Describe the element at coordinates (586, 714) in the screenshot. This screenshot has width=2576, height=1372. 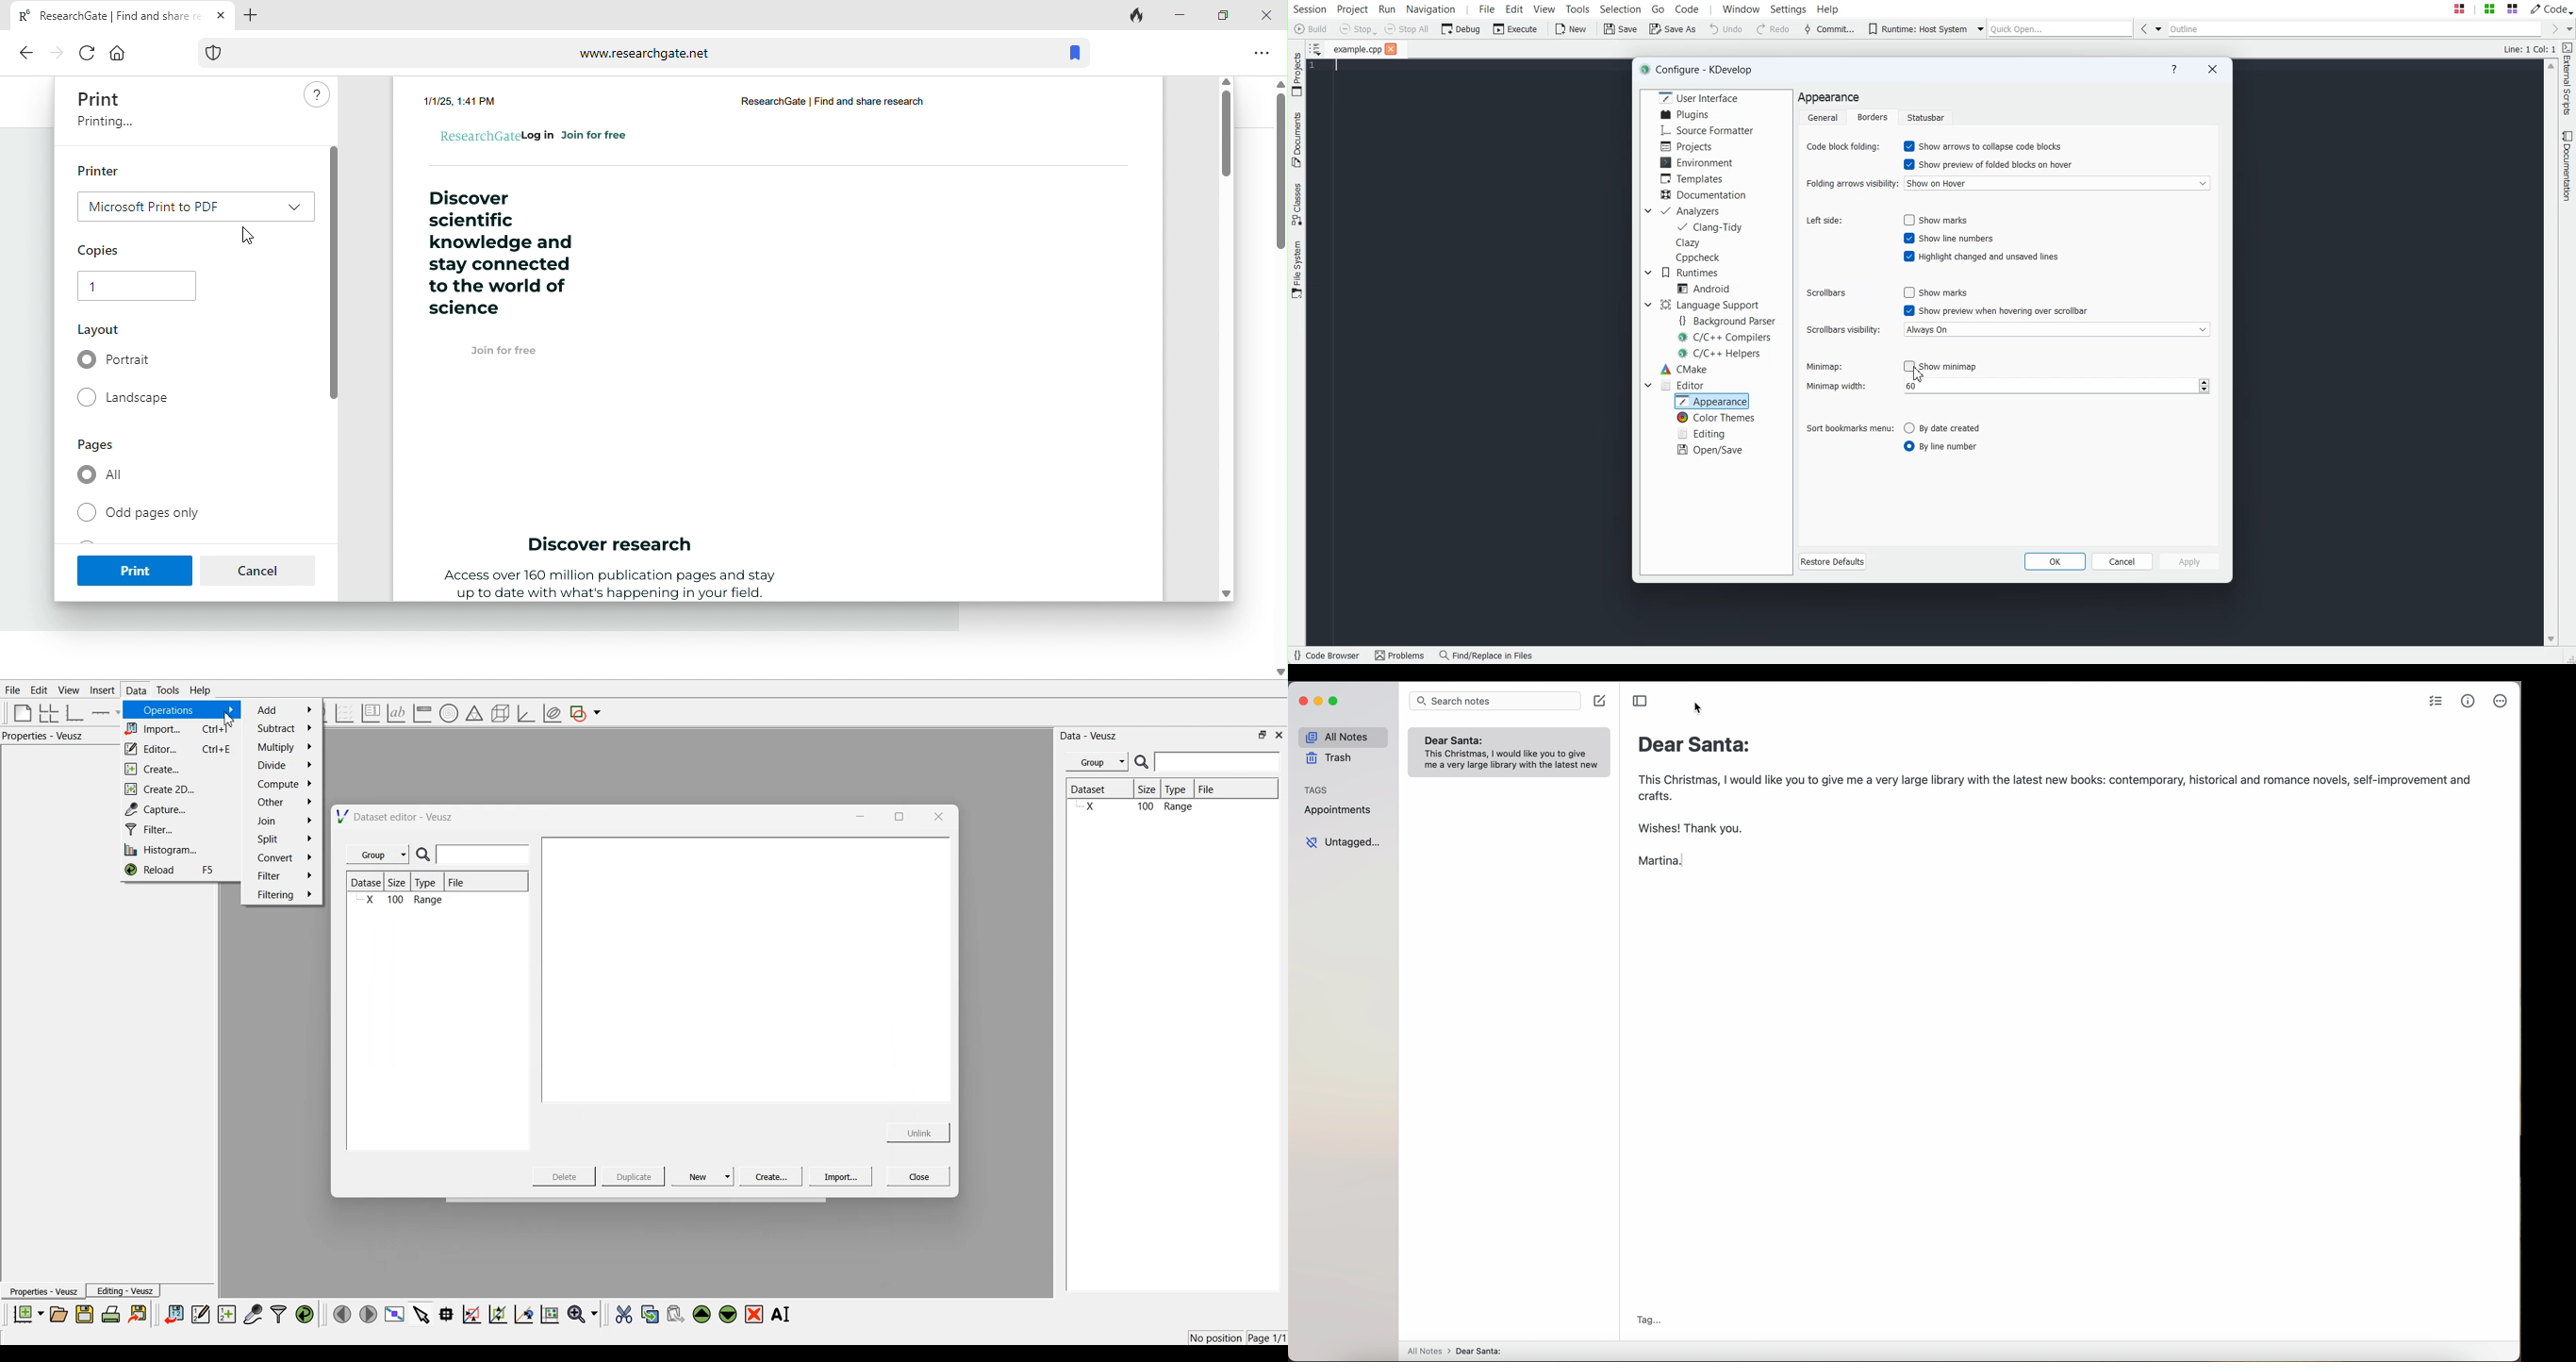
I see `add a shape` at that location.